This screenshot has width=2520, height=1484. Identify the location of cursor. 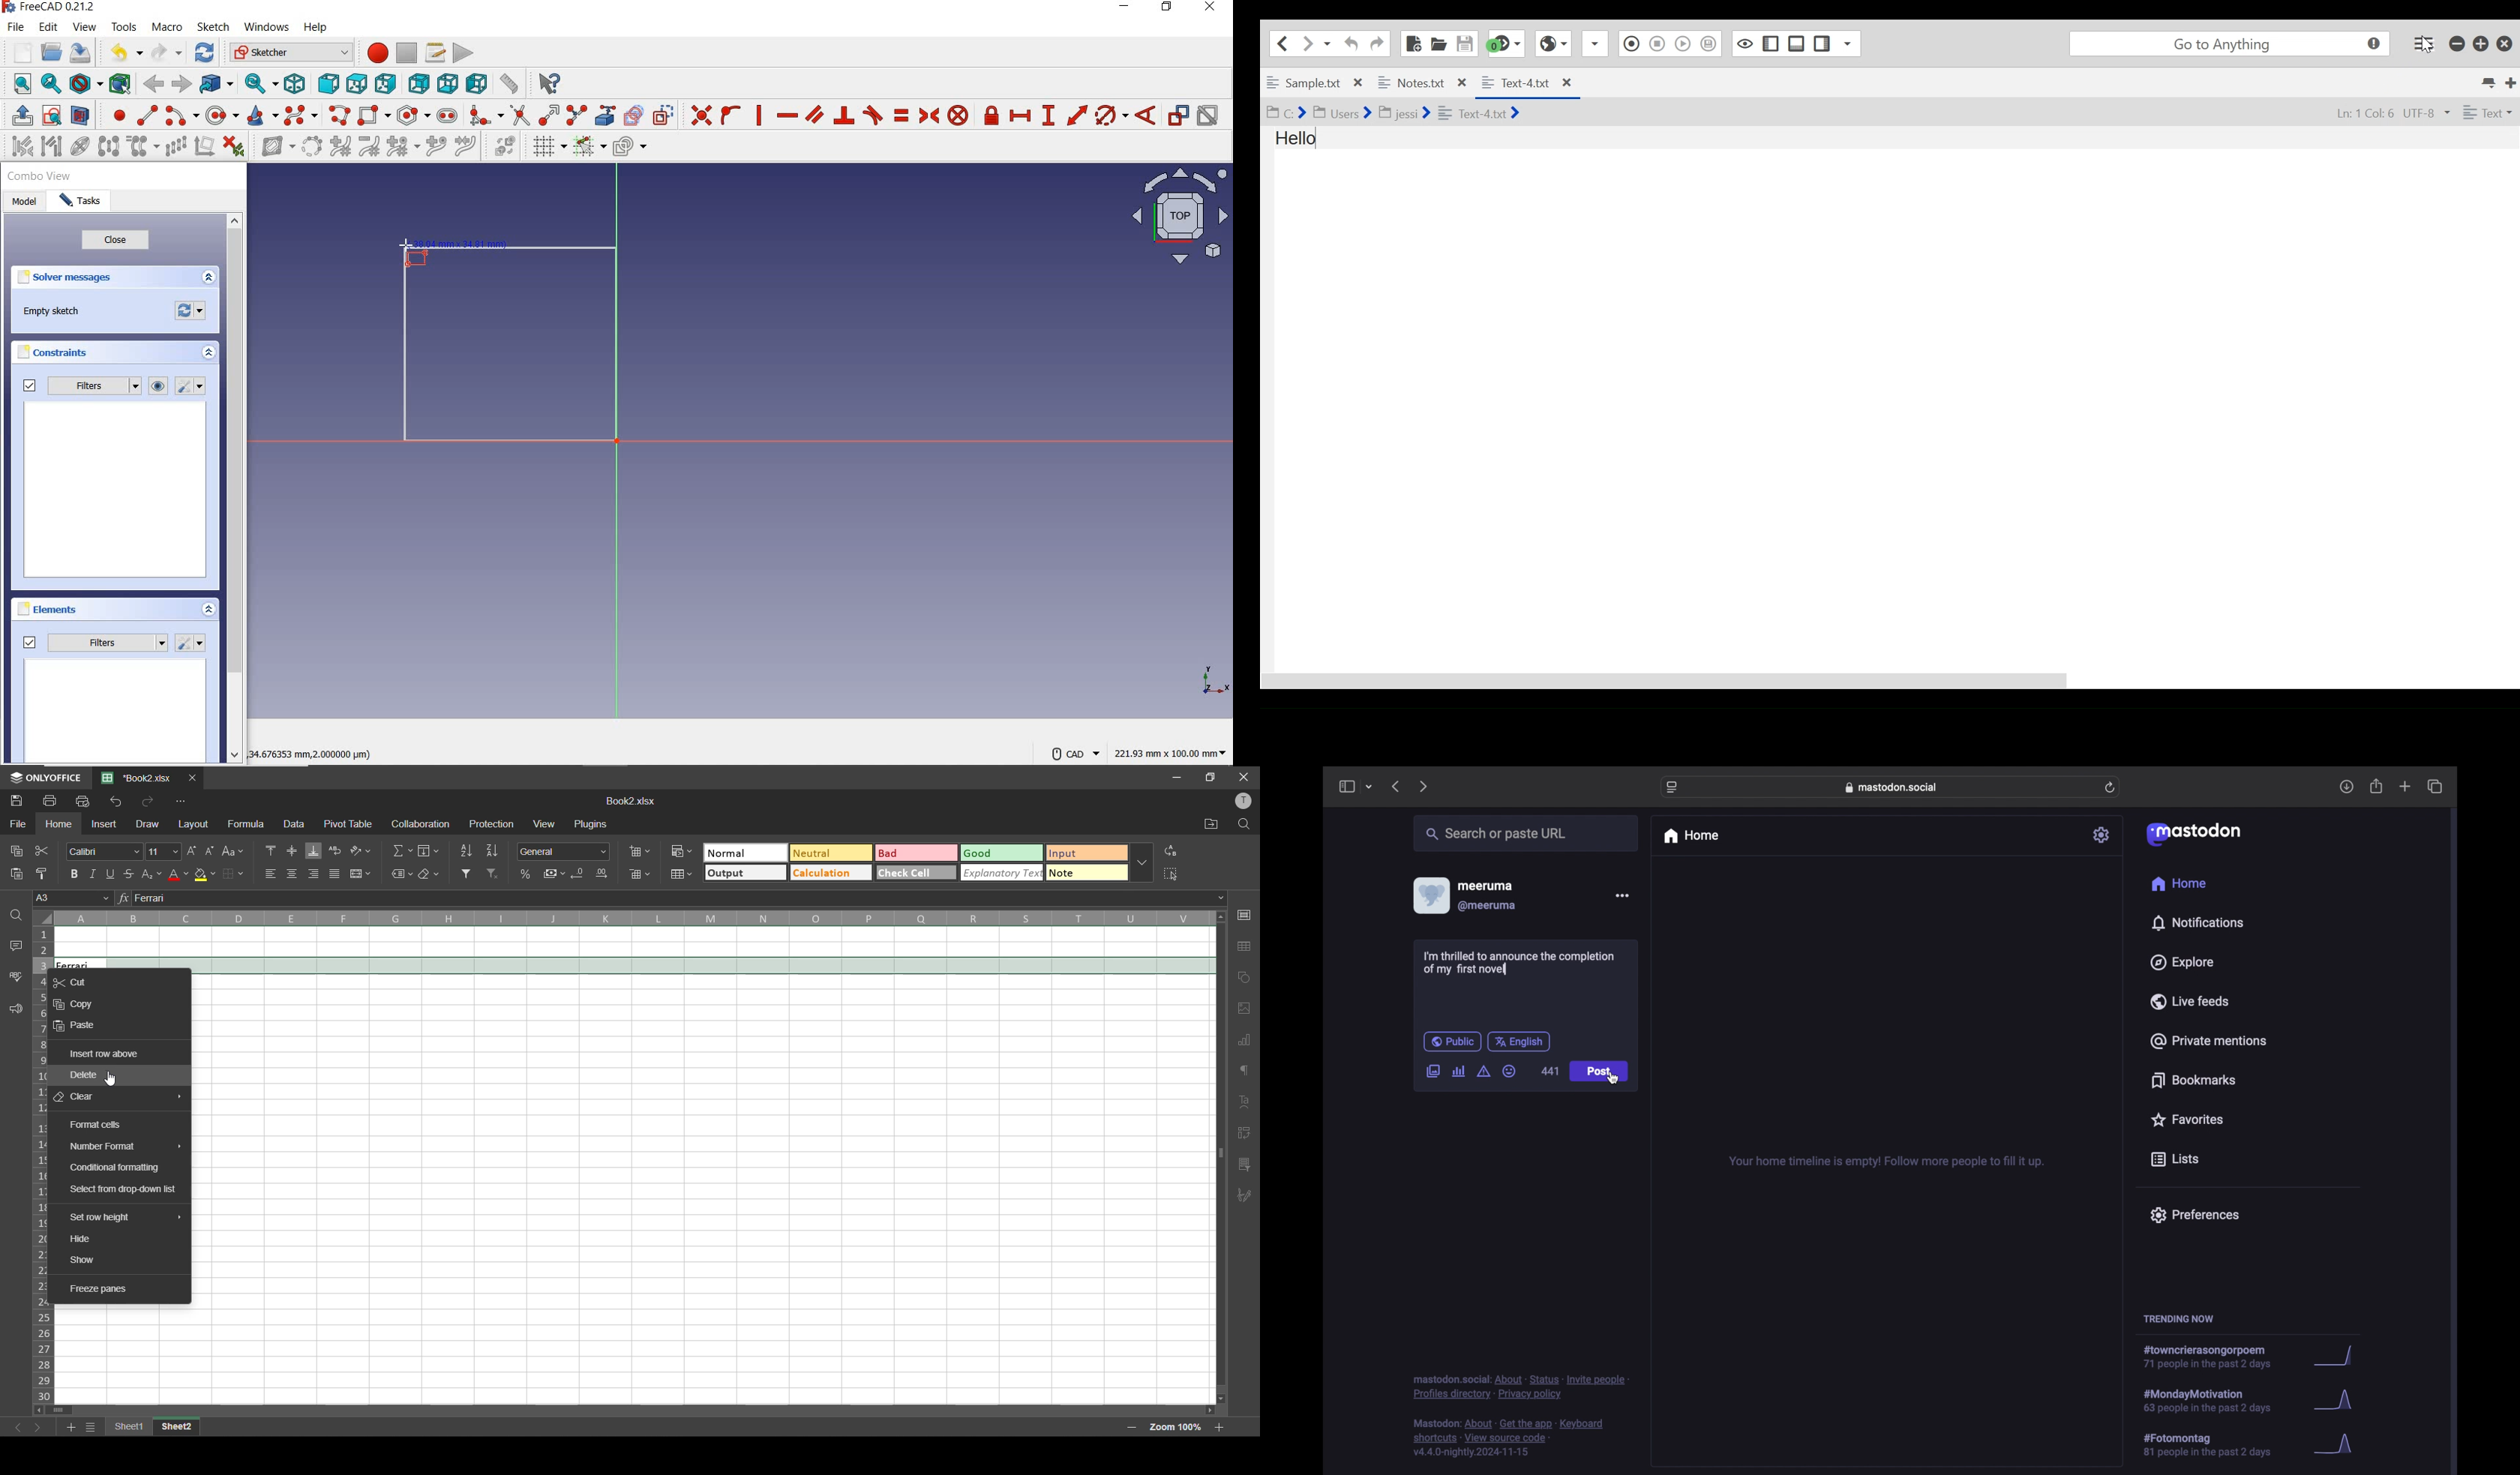
(114, 1078).